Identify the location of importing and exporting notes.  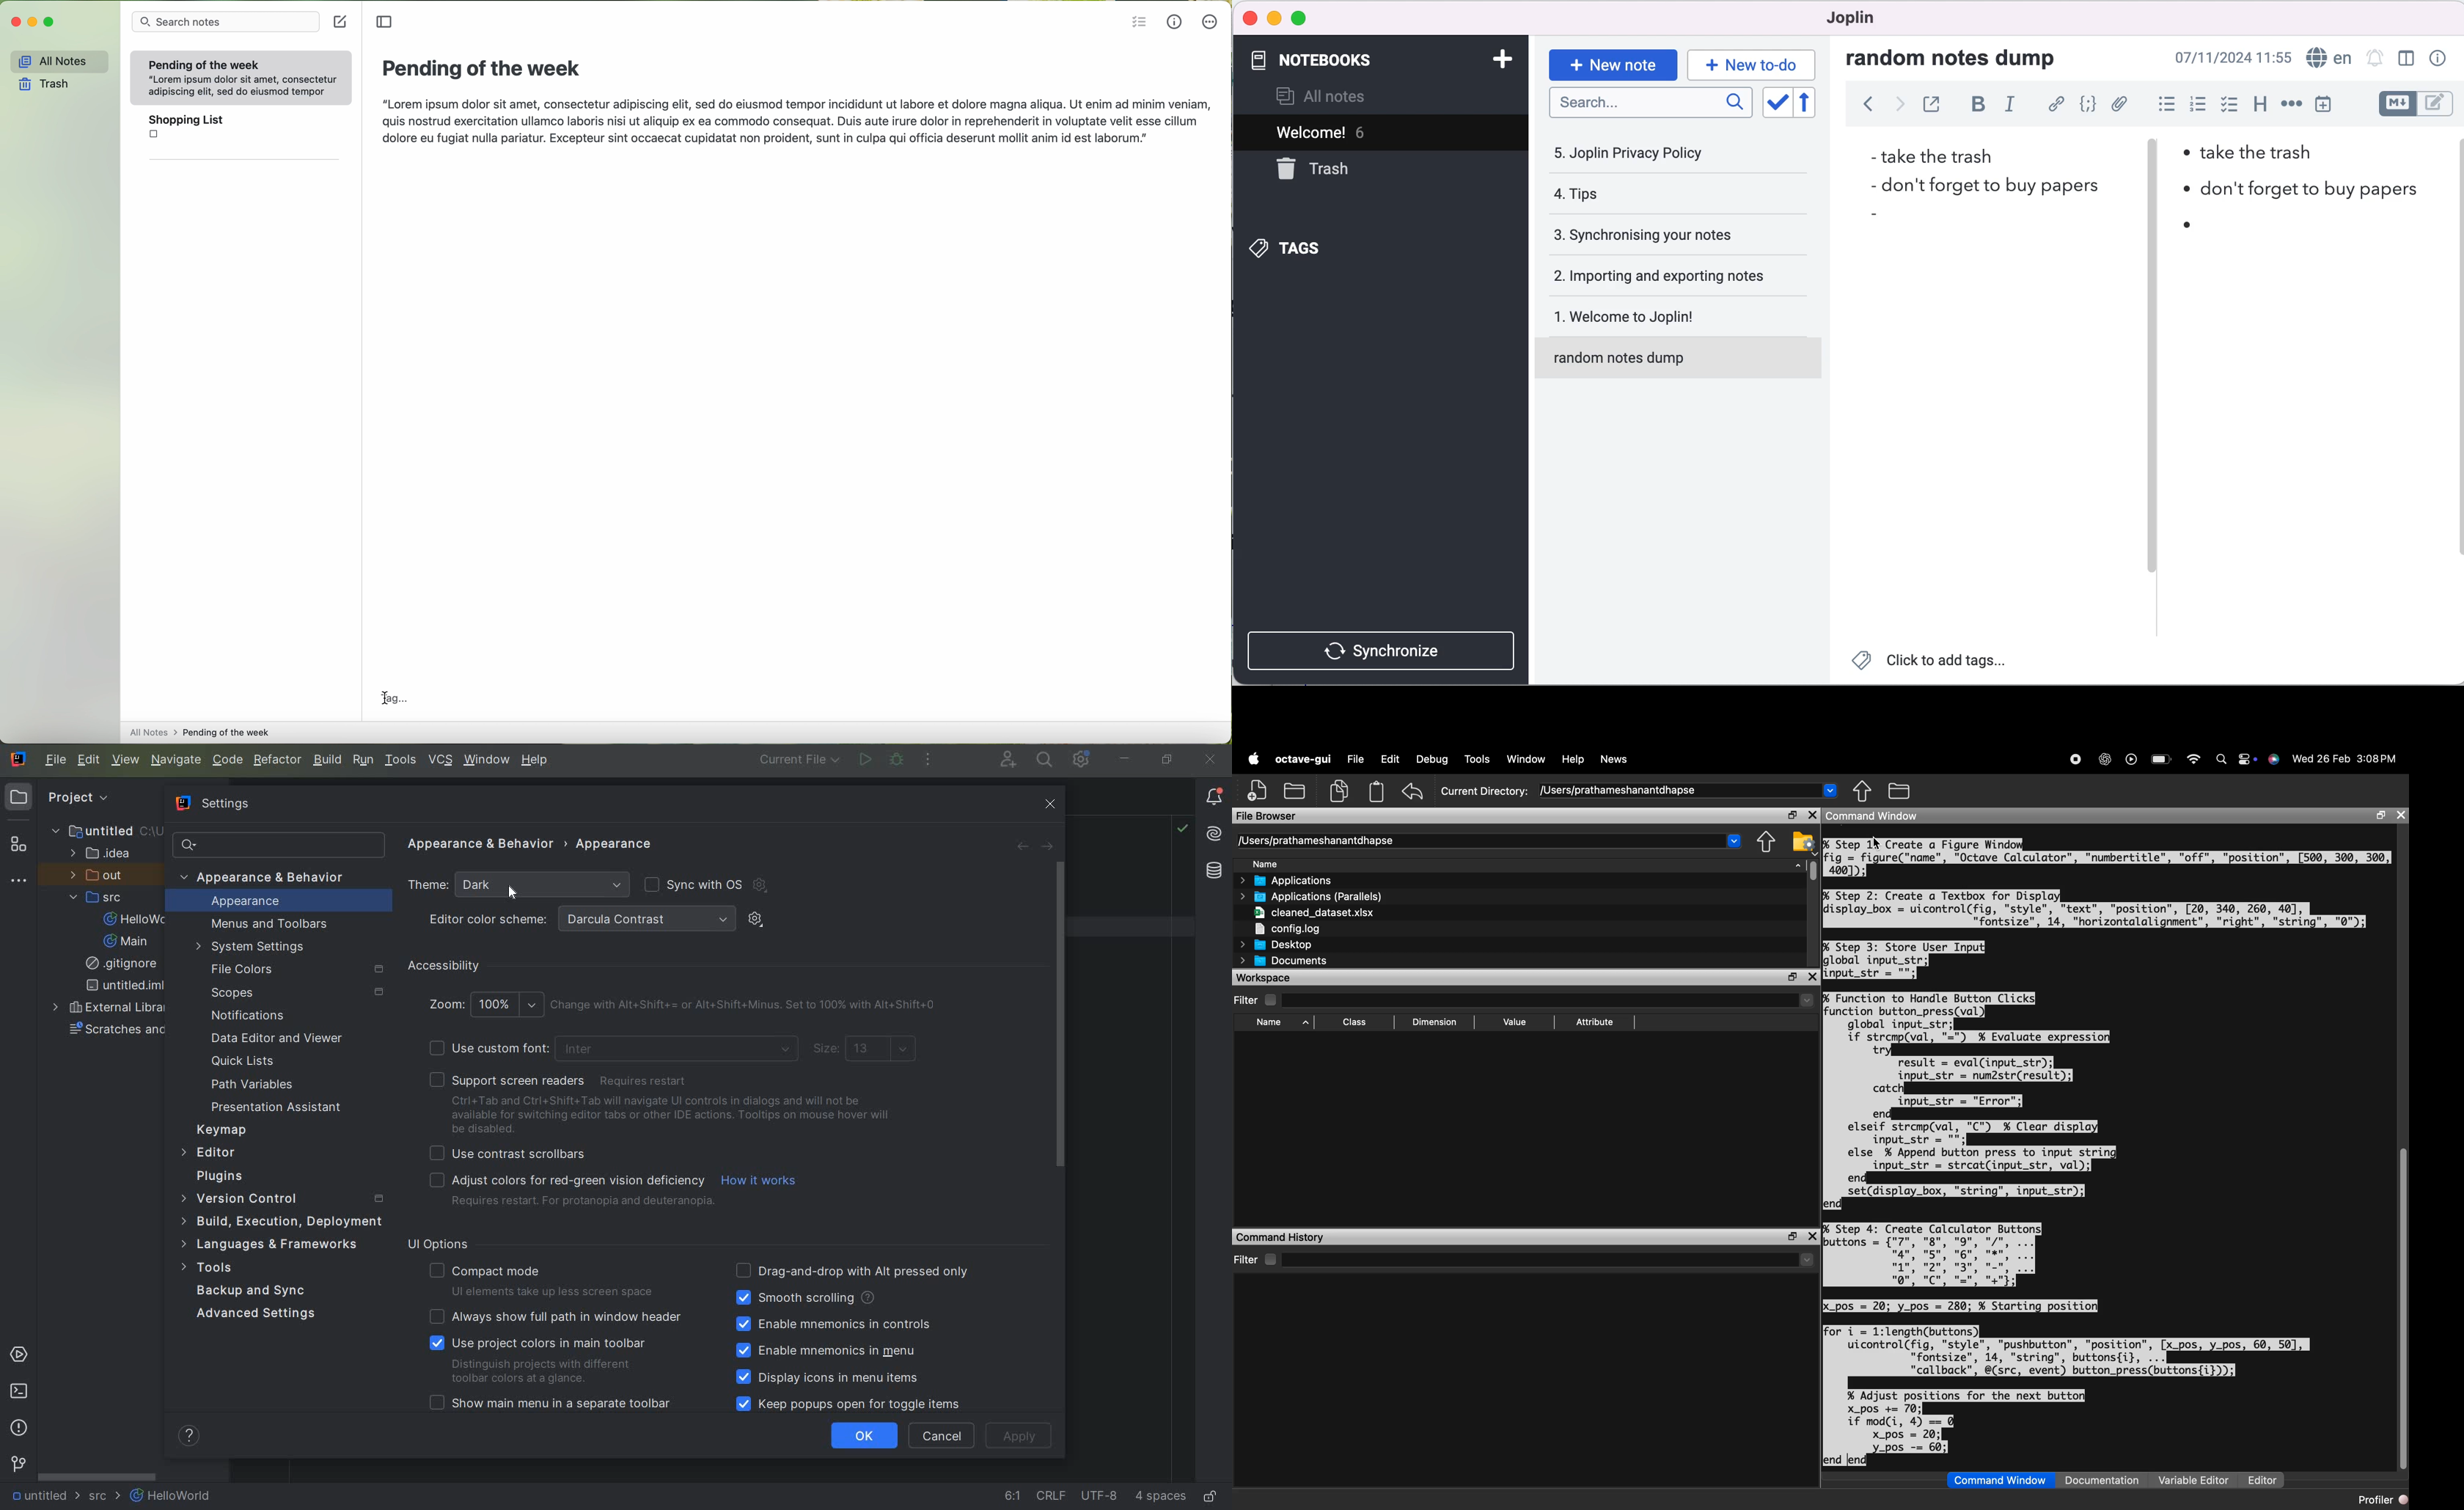
(1667, 275).